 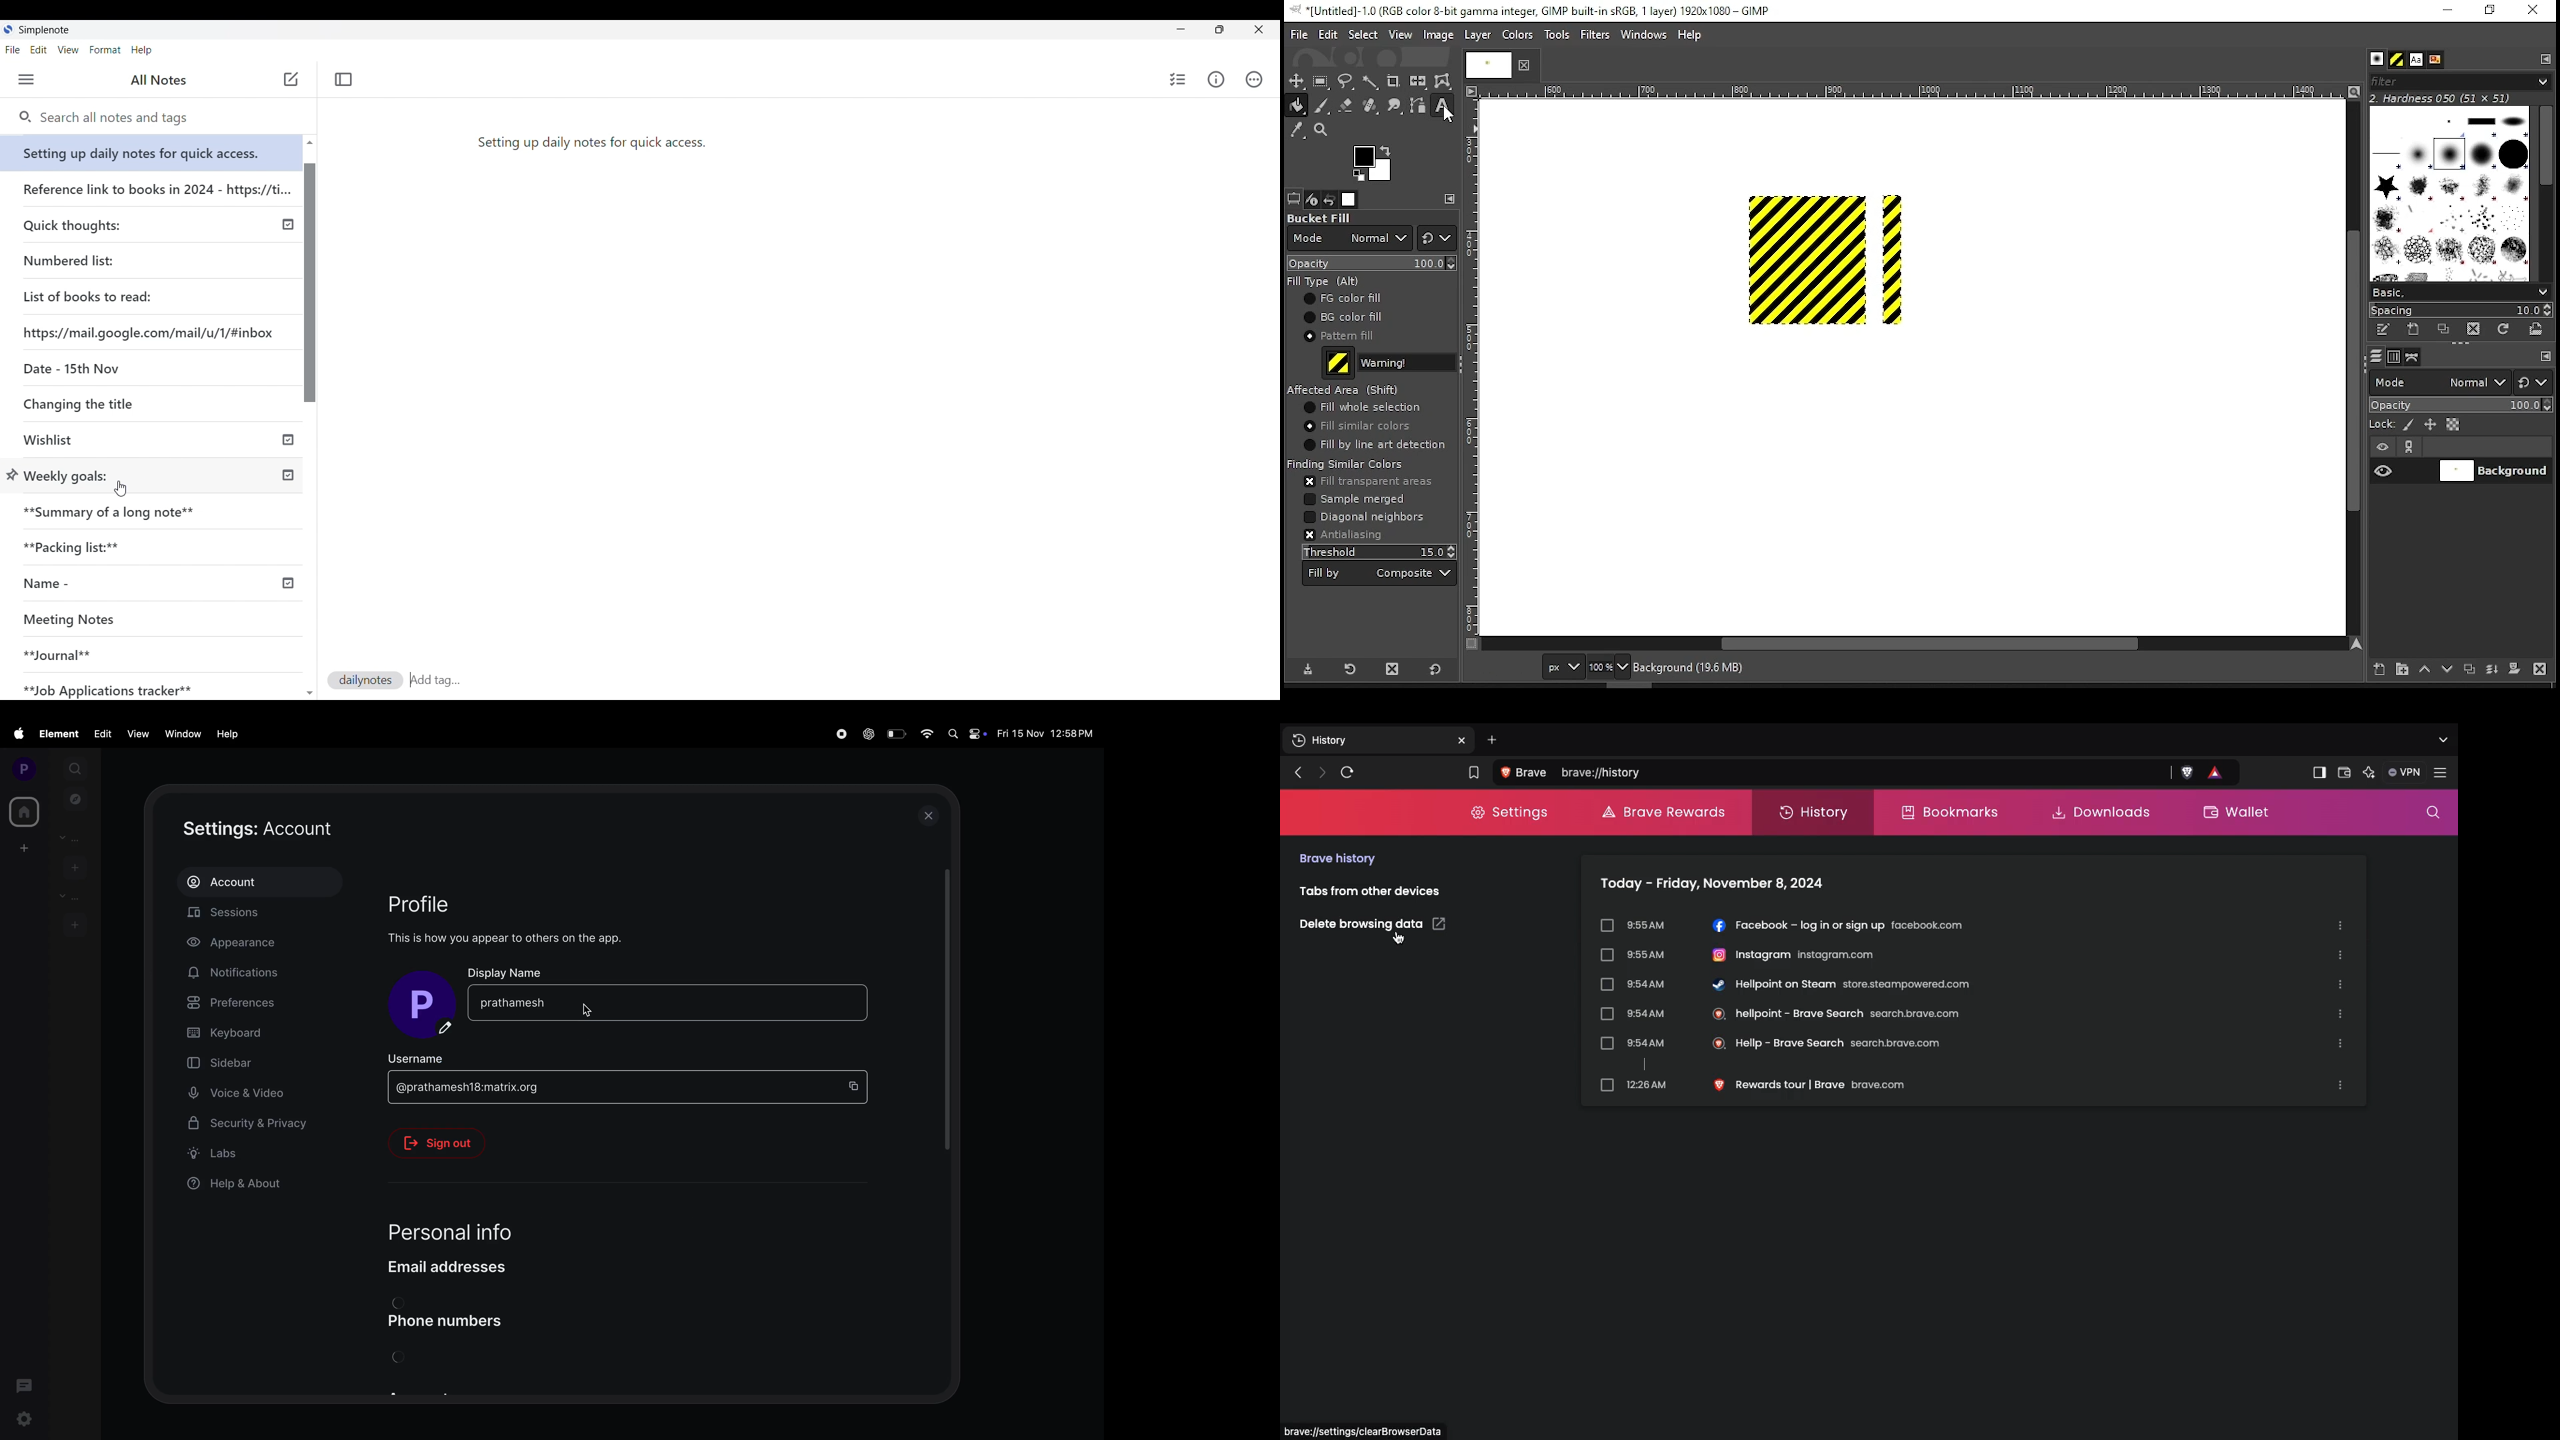 I want to click on undo history, so click(x=1331, y=200).